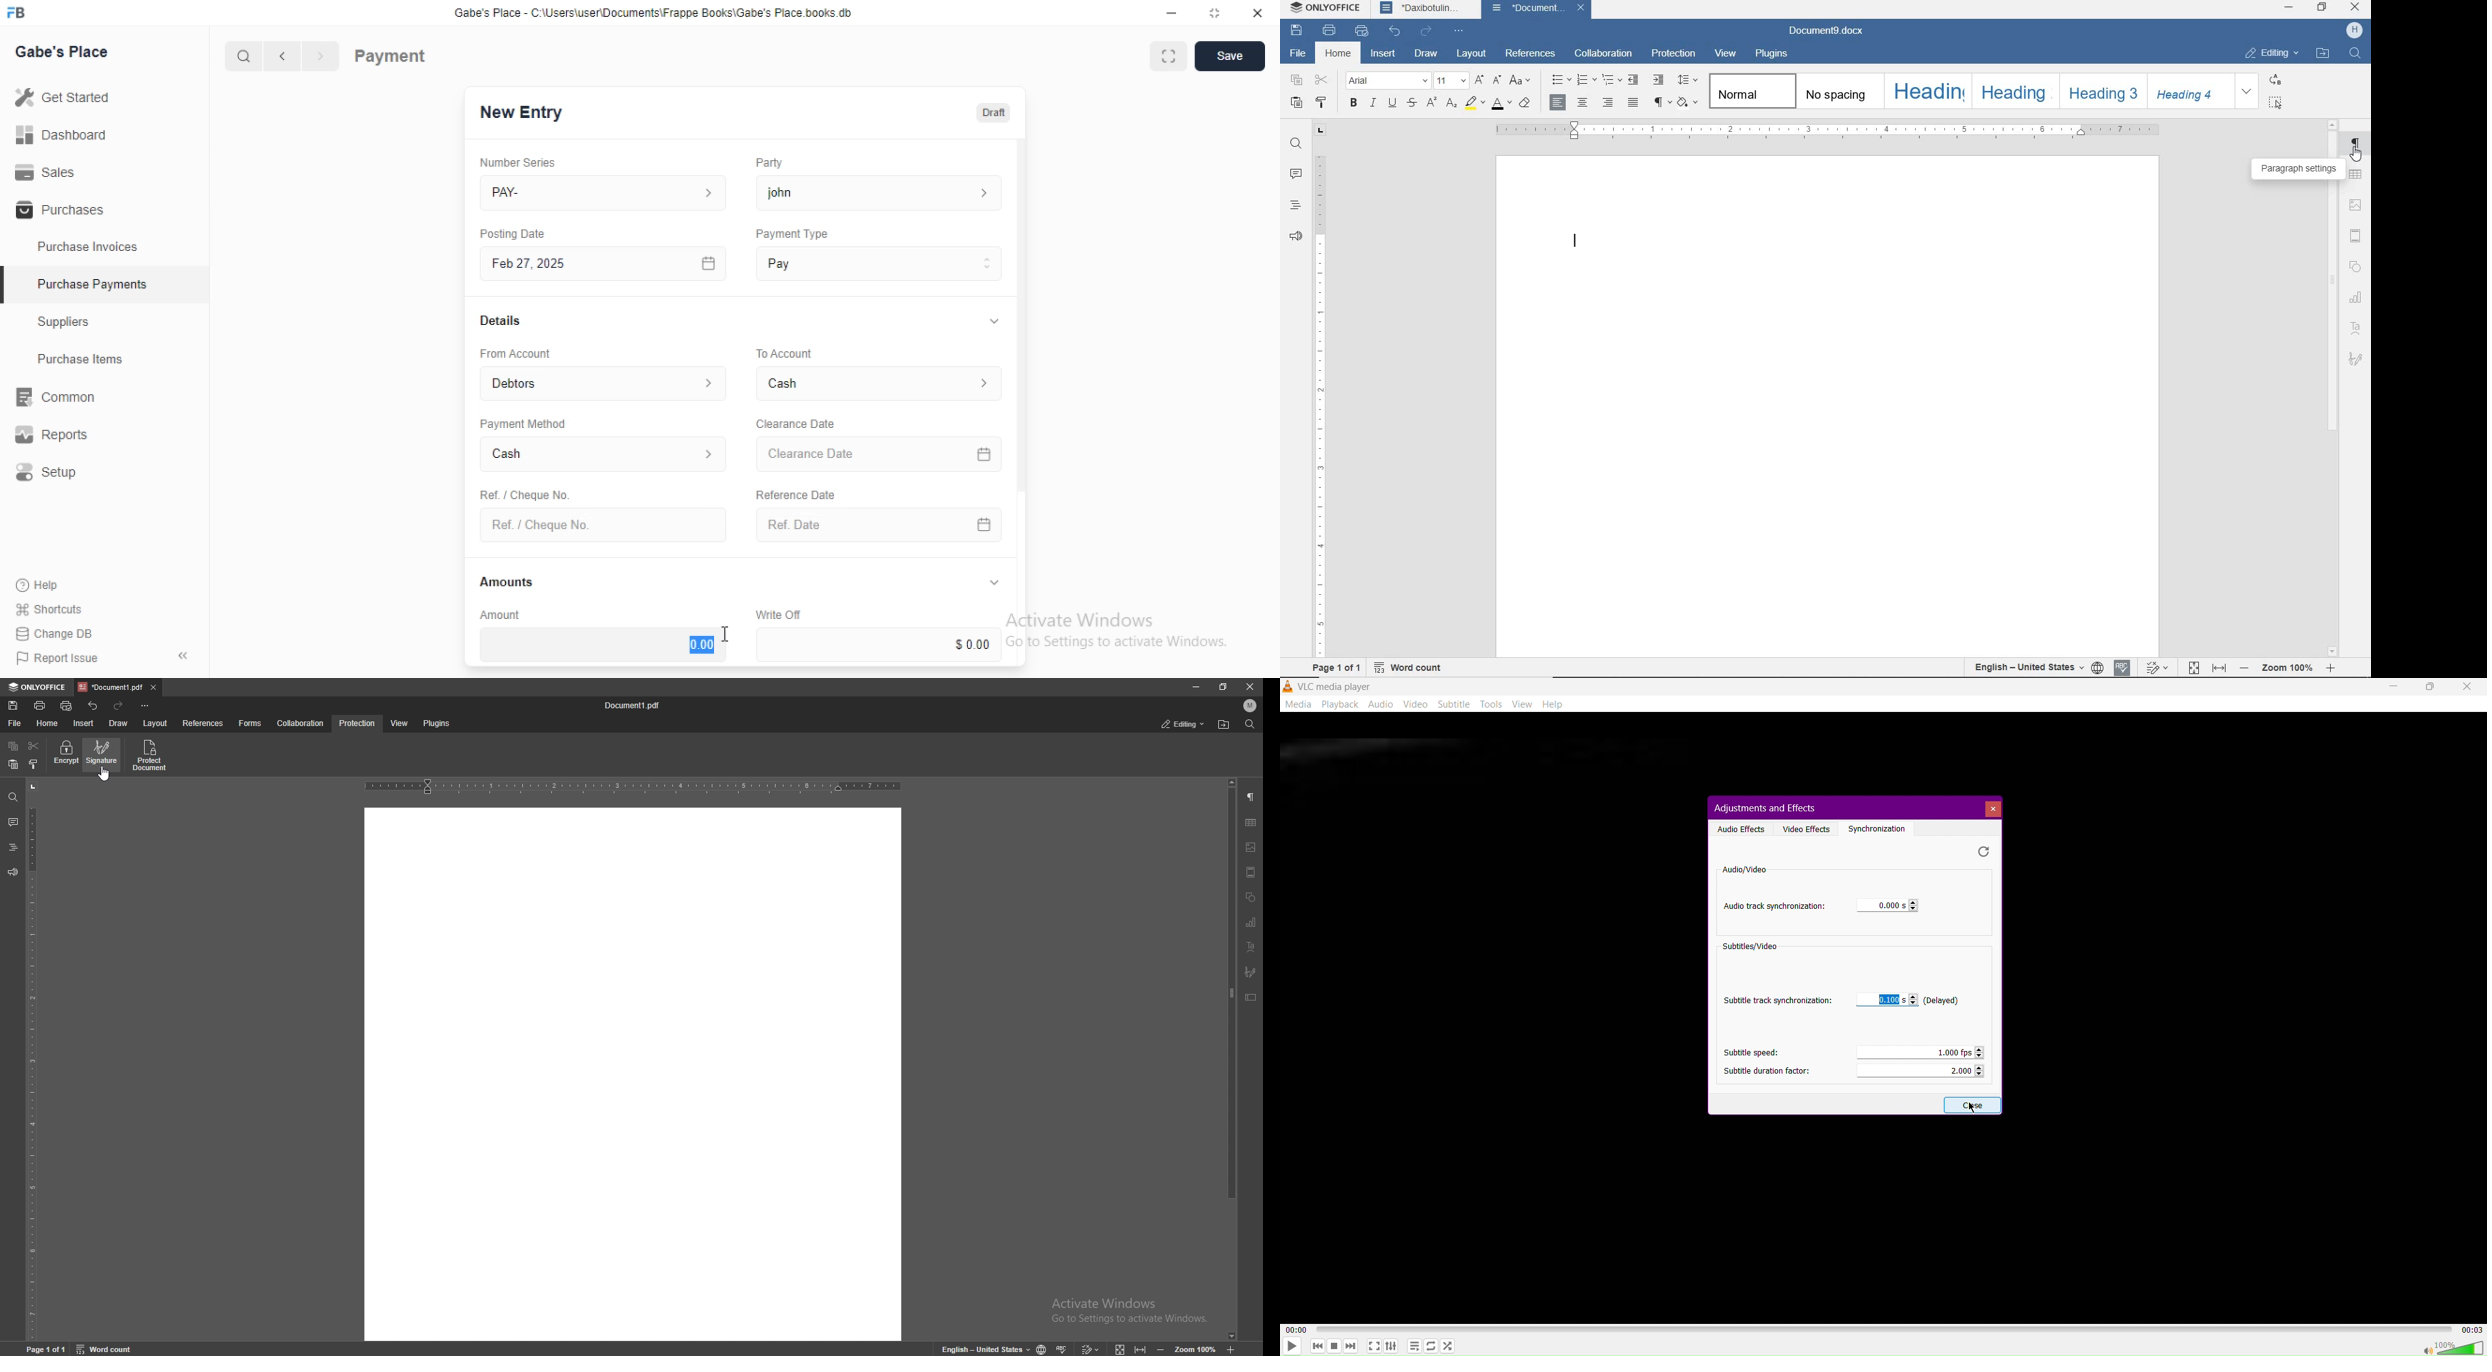 The height and width of the screenshot is (1372, 2492). Describe the element at coordinates (498, 321) in the screenshot. I see `Details` at that location.